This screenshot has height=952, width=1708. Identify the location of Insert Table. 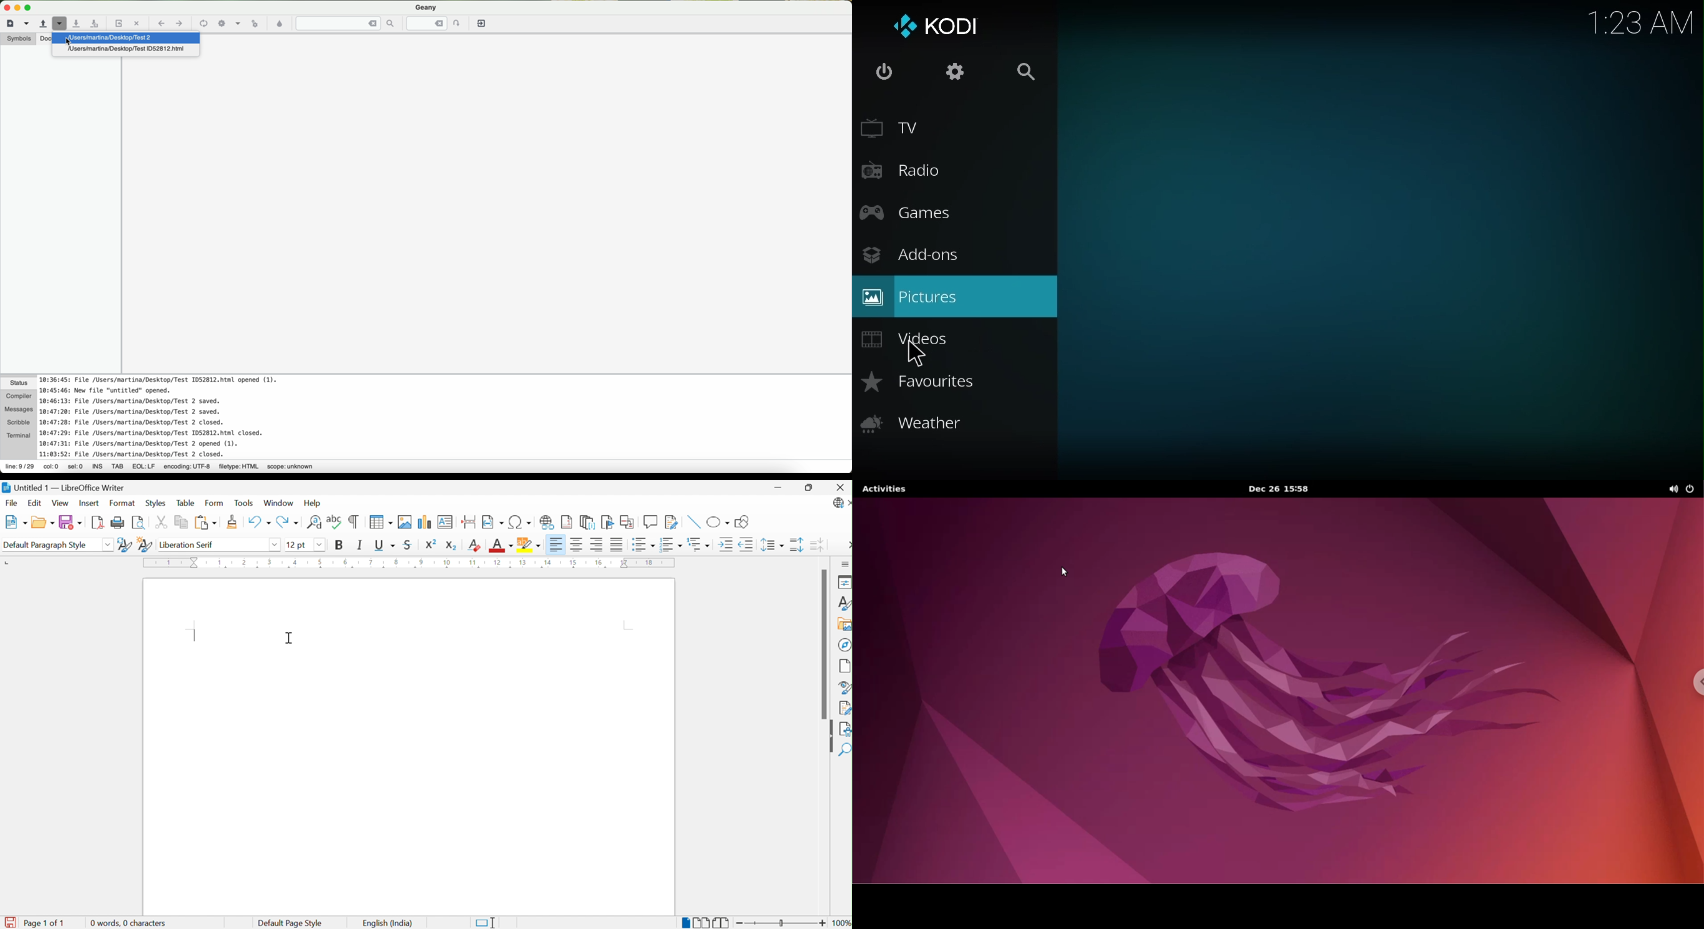
(380, 522).